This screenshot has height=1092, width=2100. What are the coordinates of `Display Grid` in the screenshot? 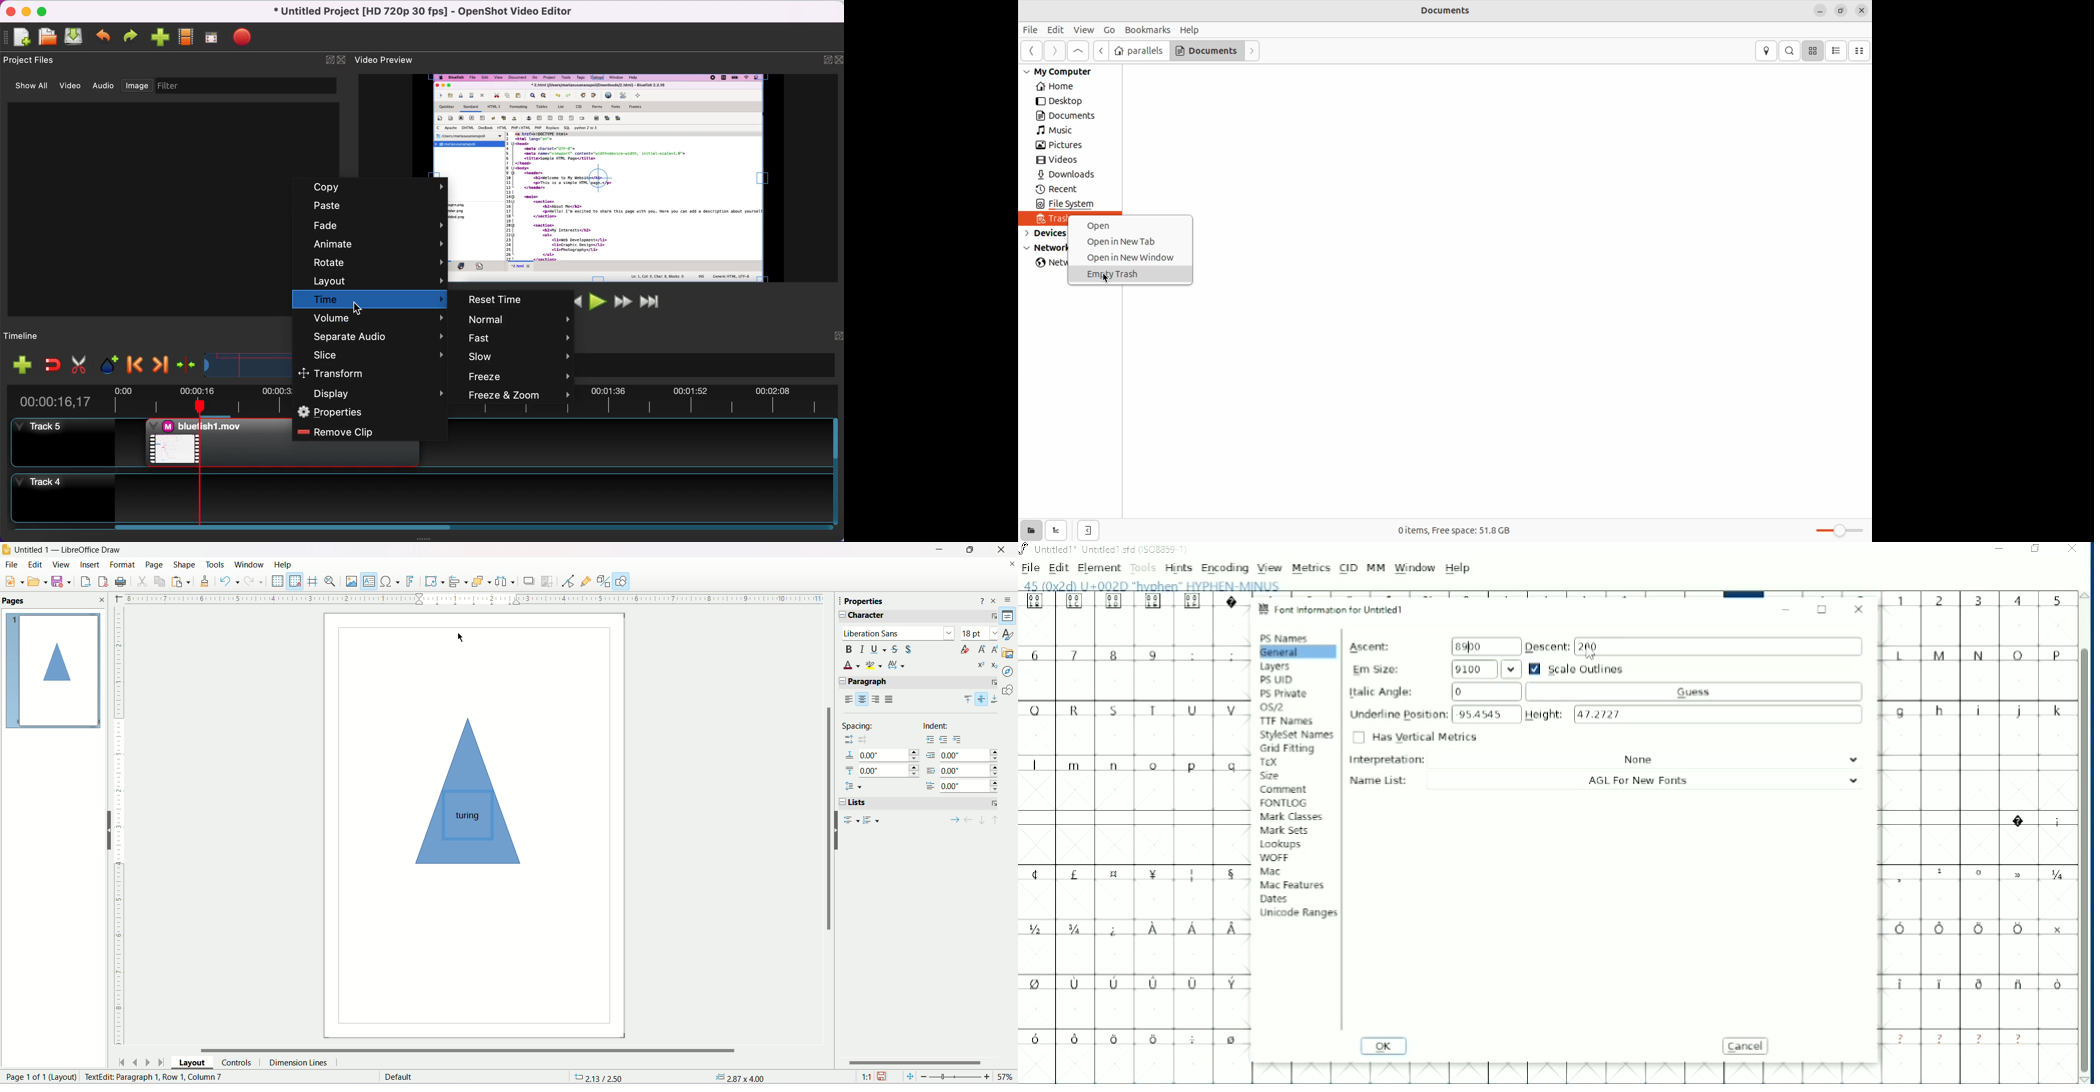 It's located at (277, 581).